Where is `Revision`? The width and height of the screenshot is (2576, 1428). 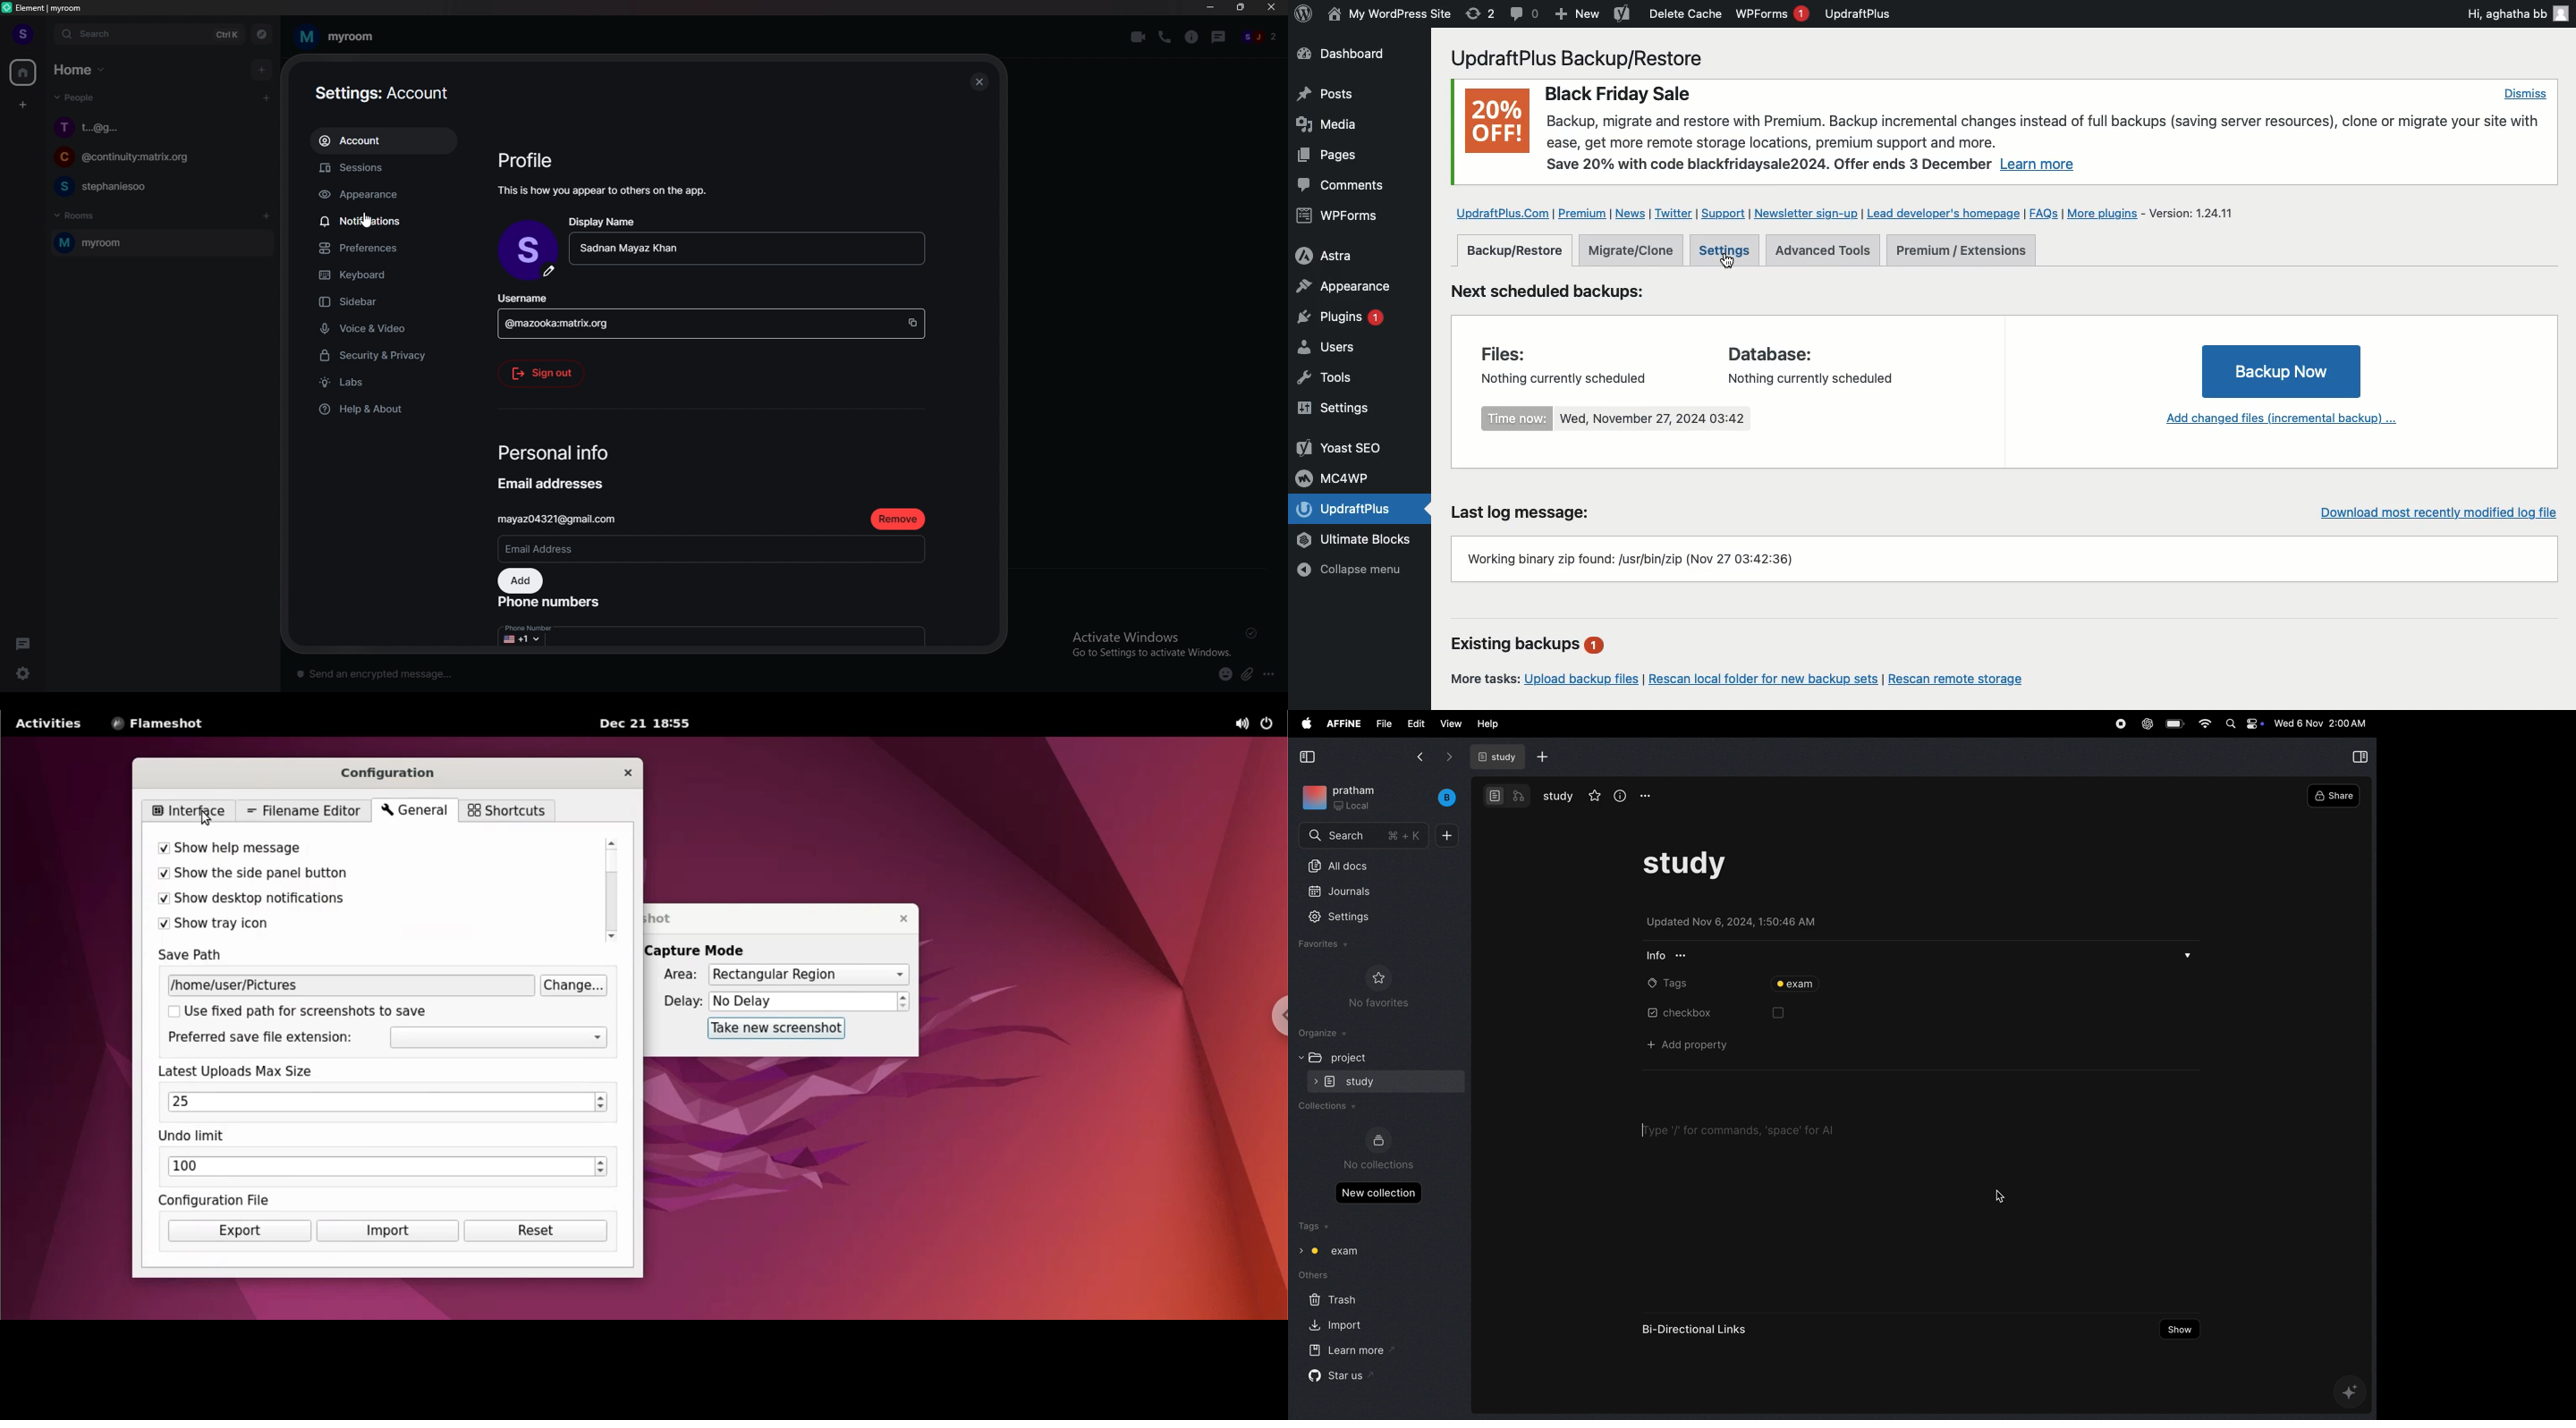
Revision is located at coordinates (1480, 13).